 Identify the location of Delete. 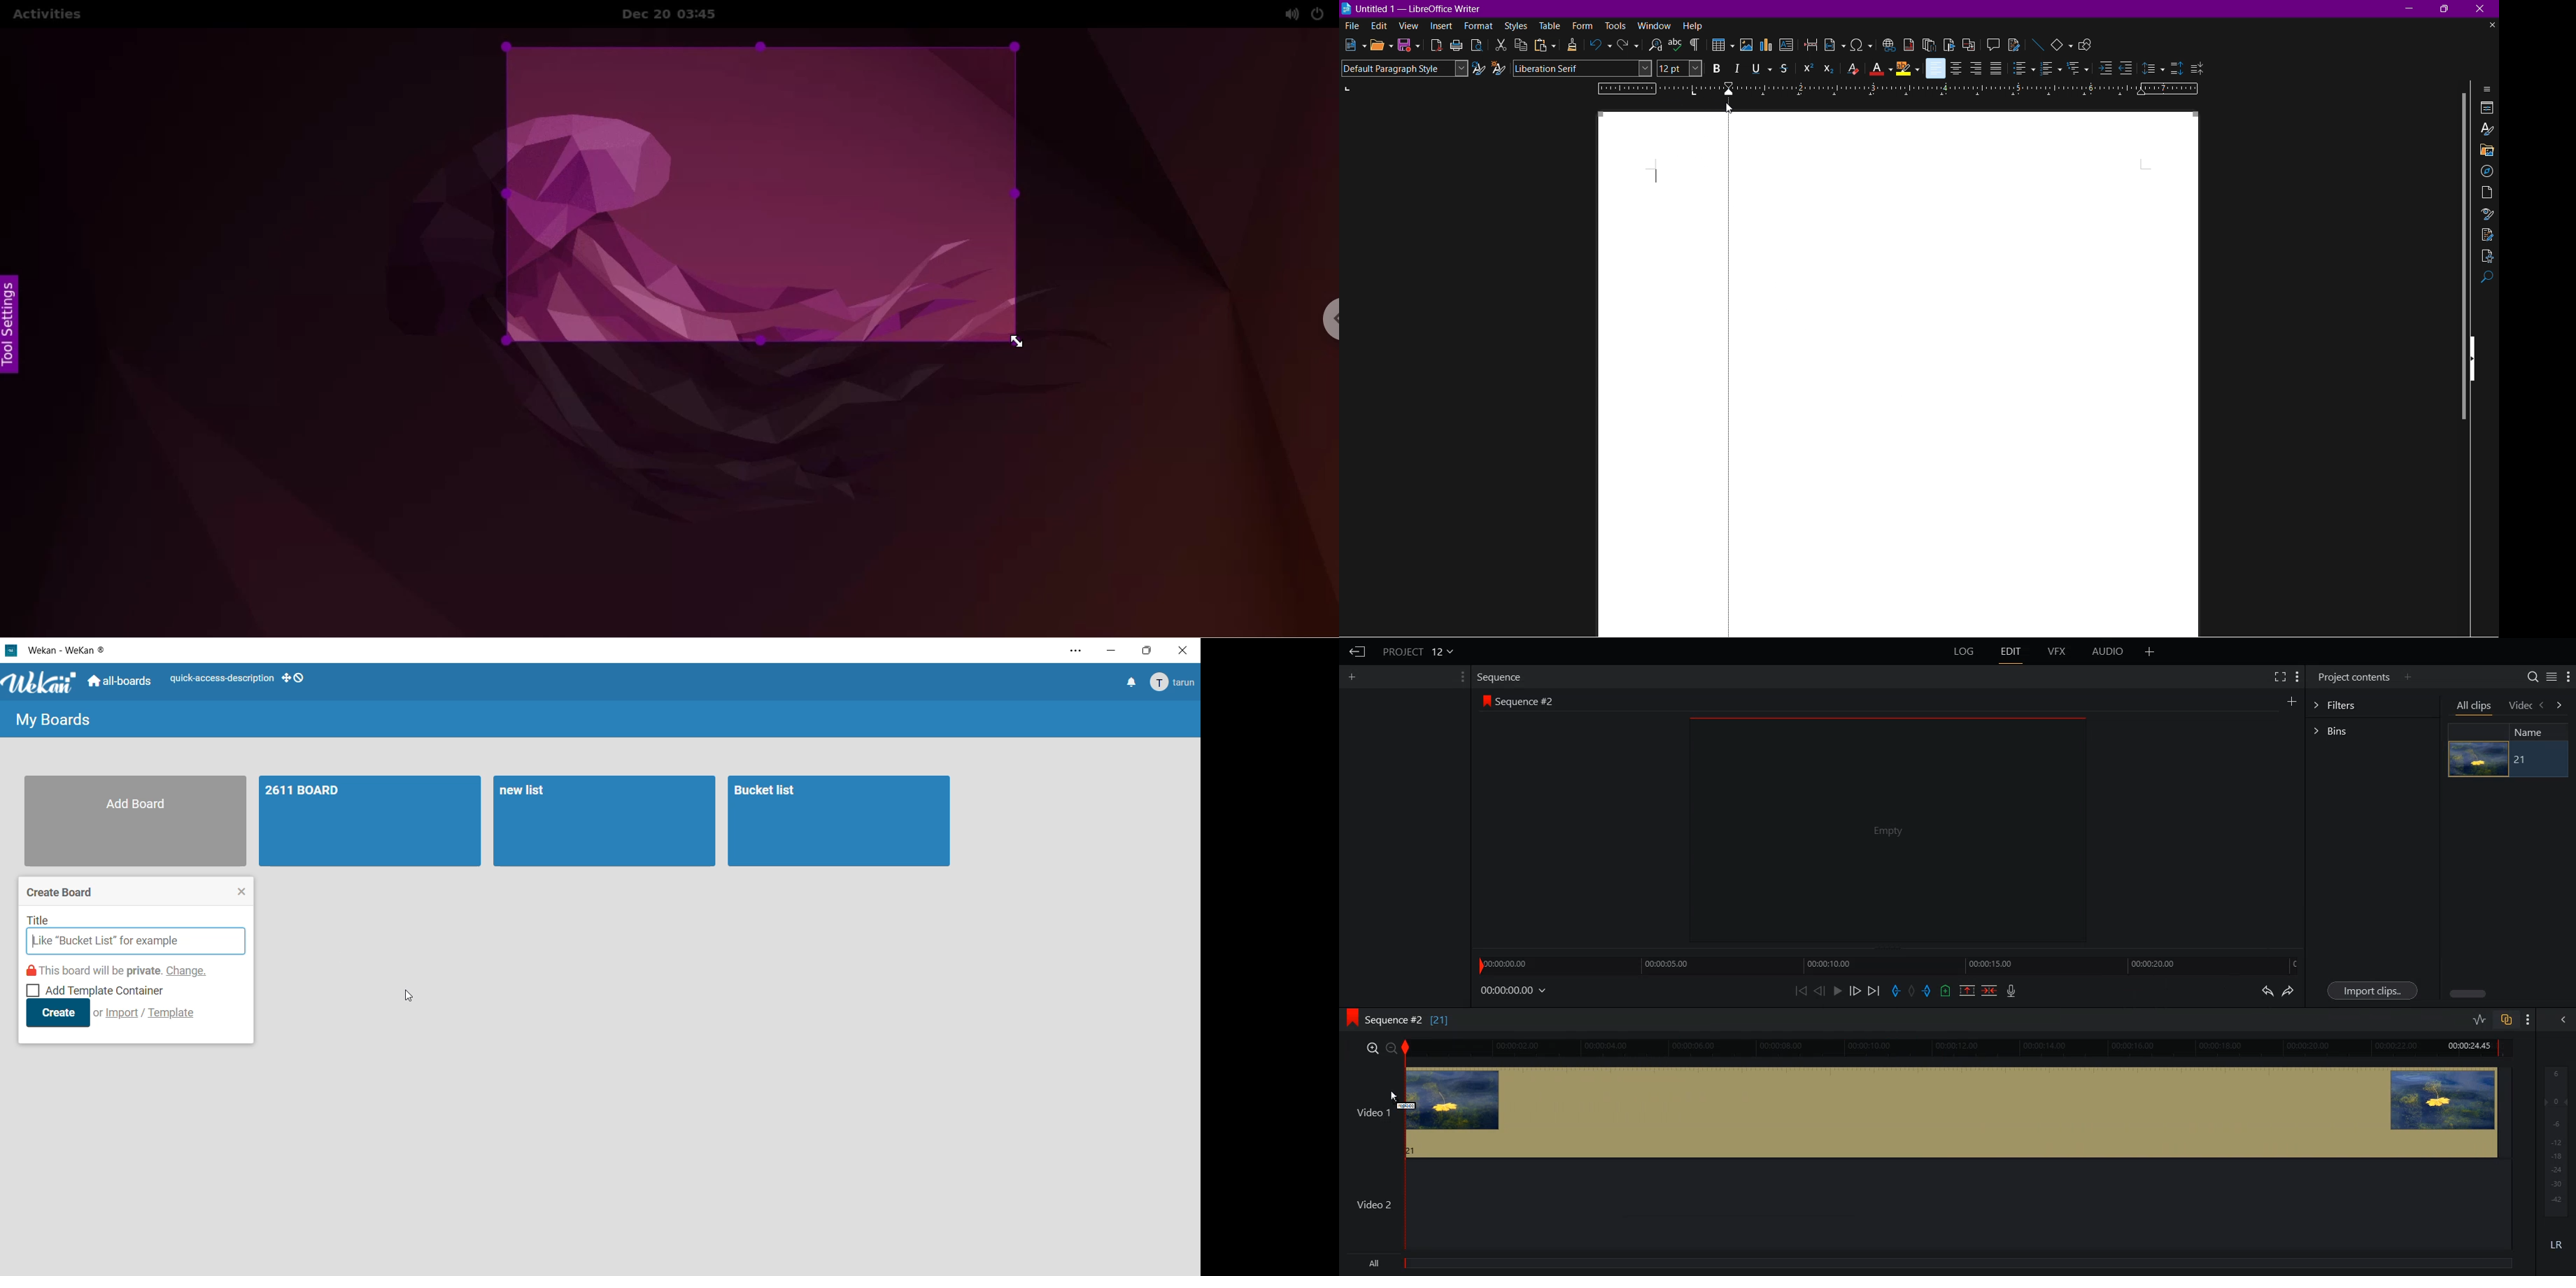
(1989, 990).